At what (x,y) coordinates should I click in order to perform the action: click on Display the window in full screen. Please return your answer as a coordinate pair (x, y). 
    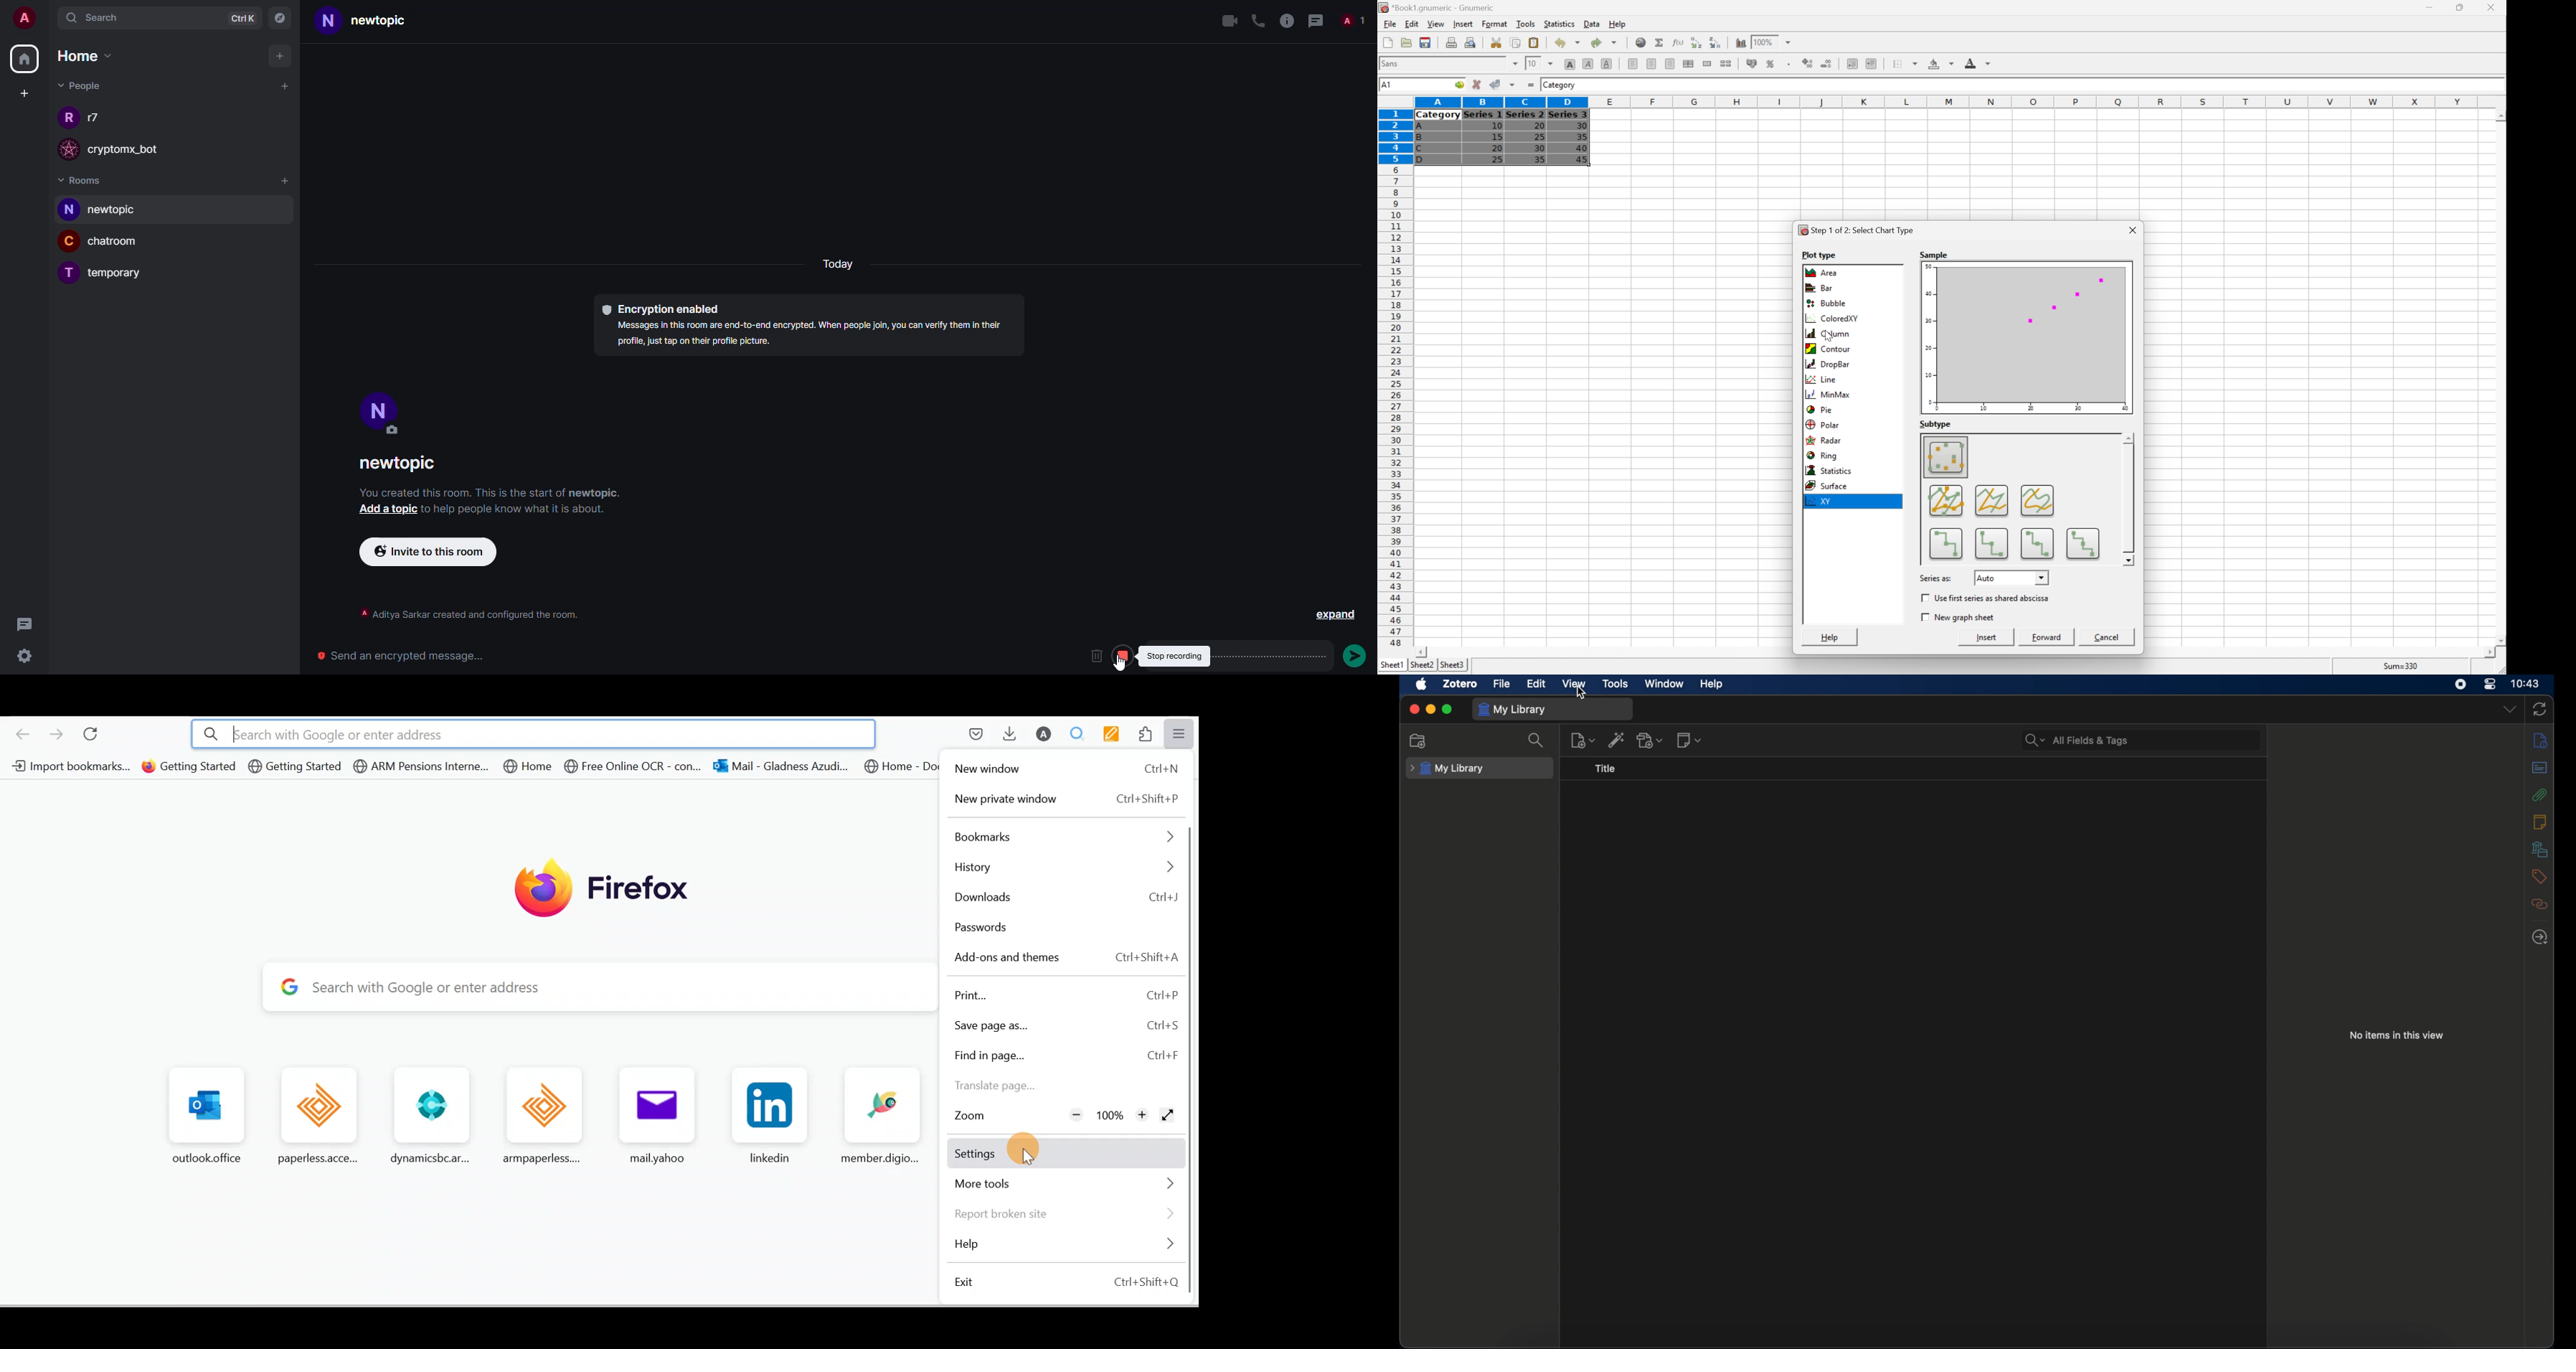
    Looking at the image, I should click on (1170, 1117).